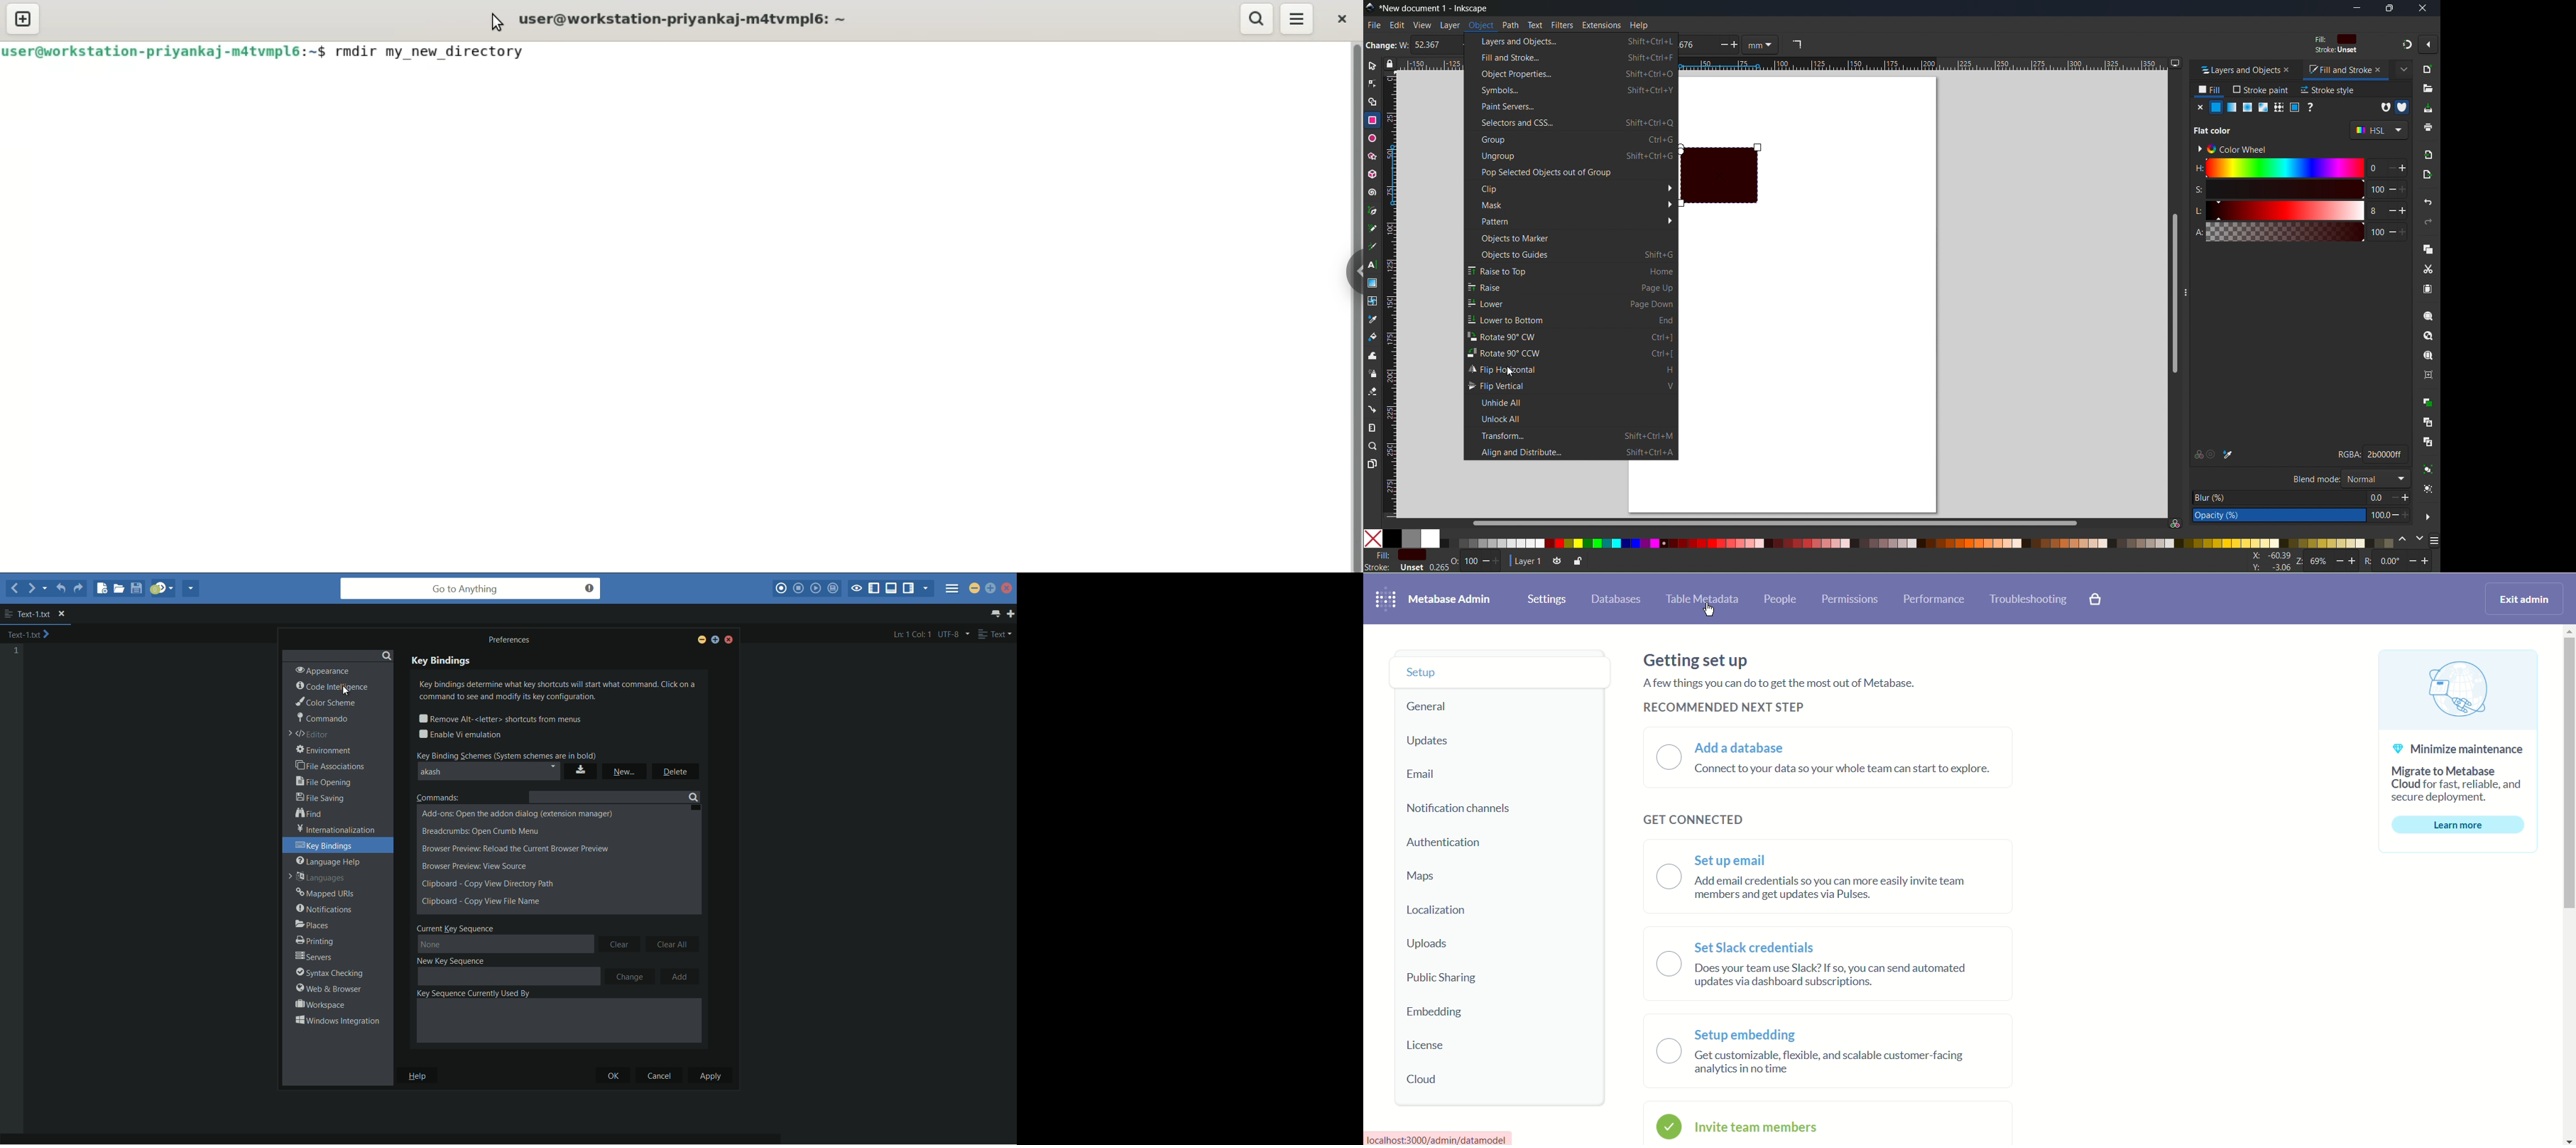 The width and height of the screenshot is (2576, 1148). Describe the element at coordinates (1373, 319) in the screenshot. I see `Dropper tool` at that location.